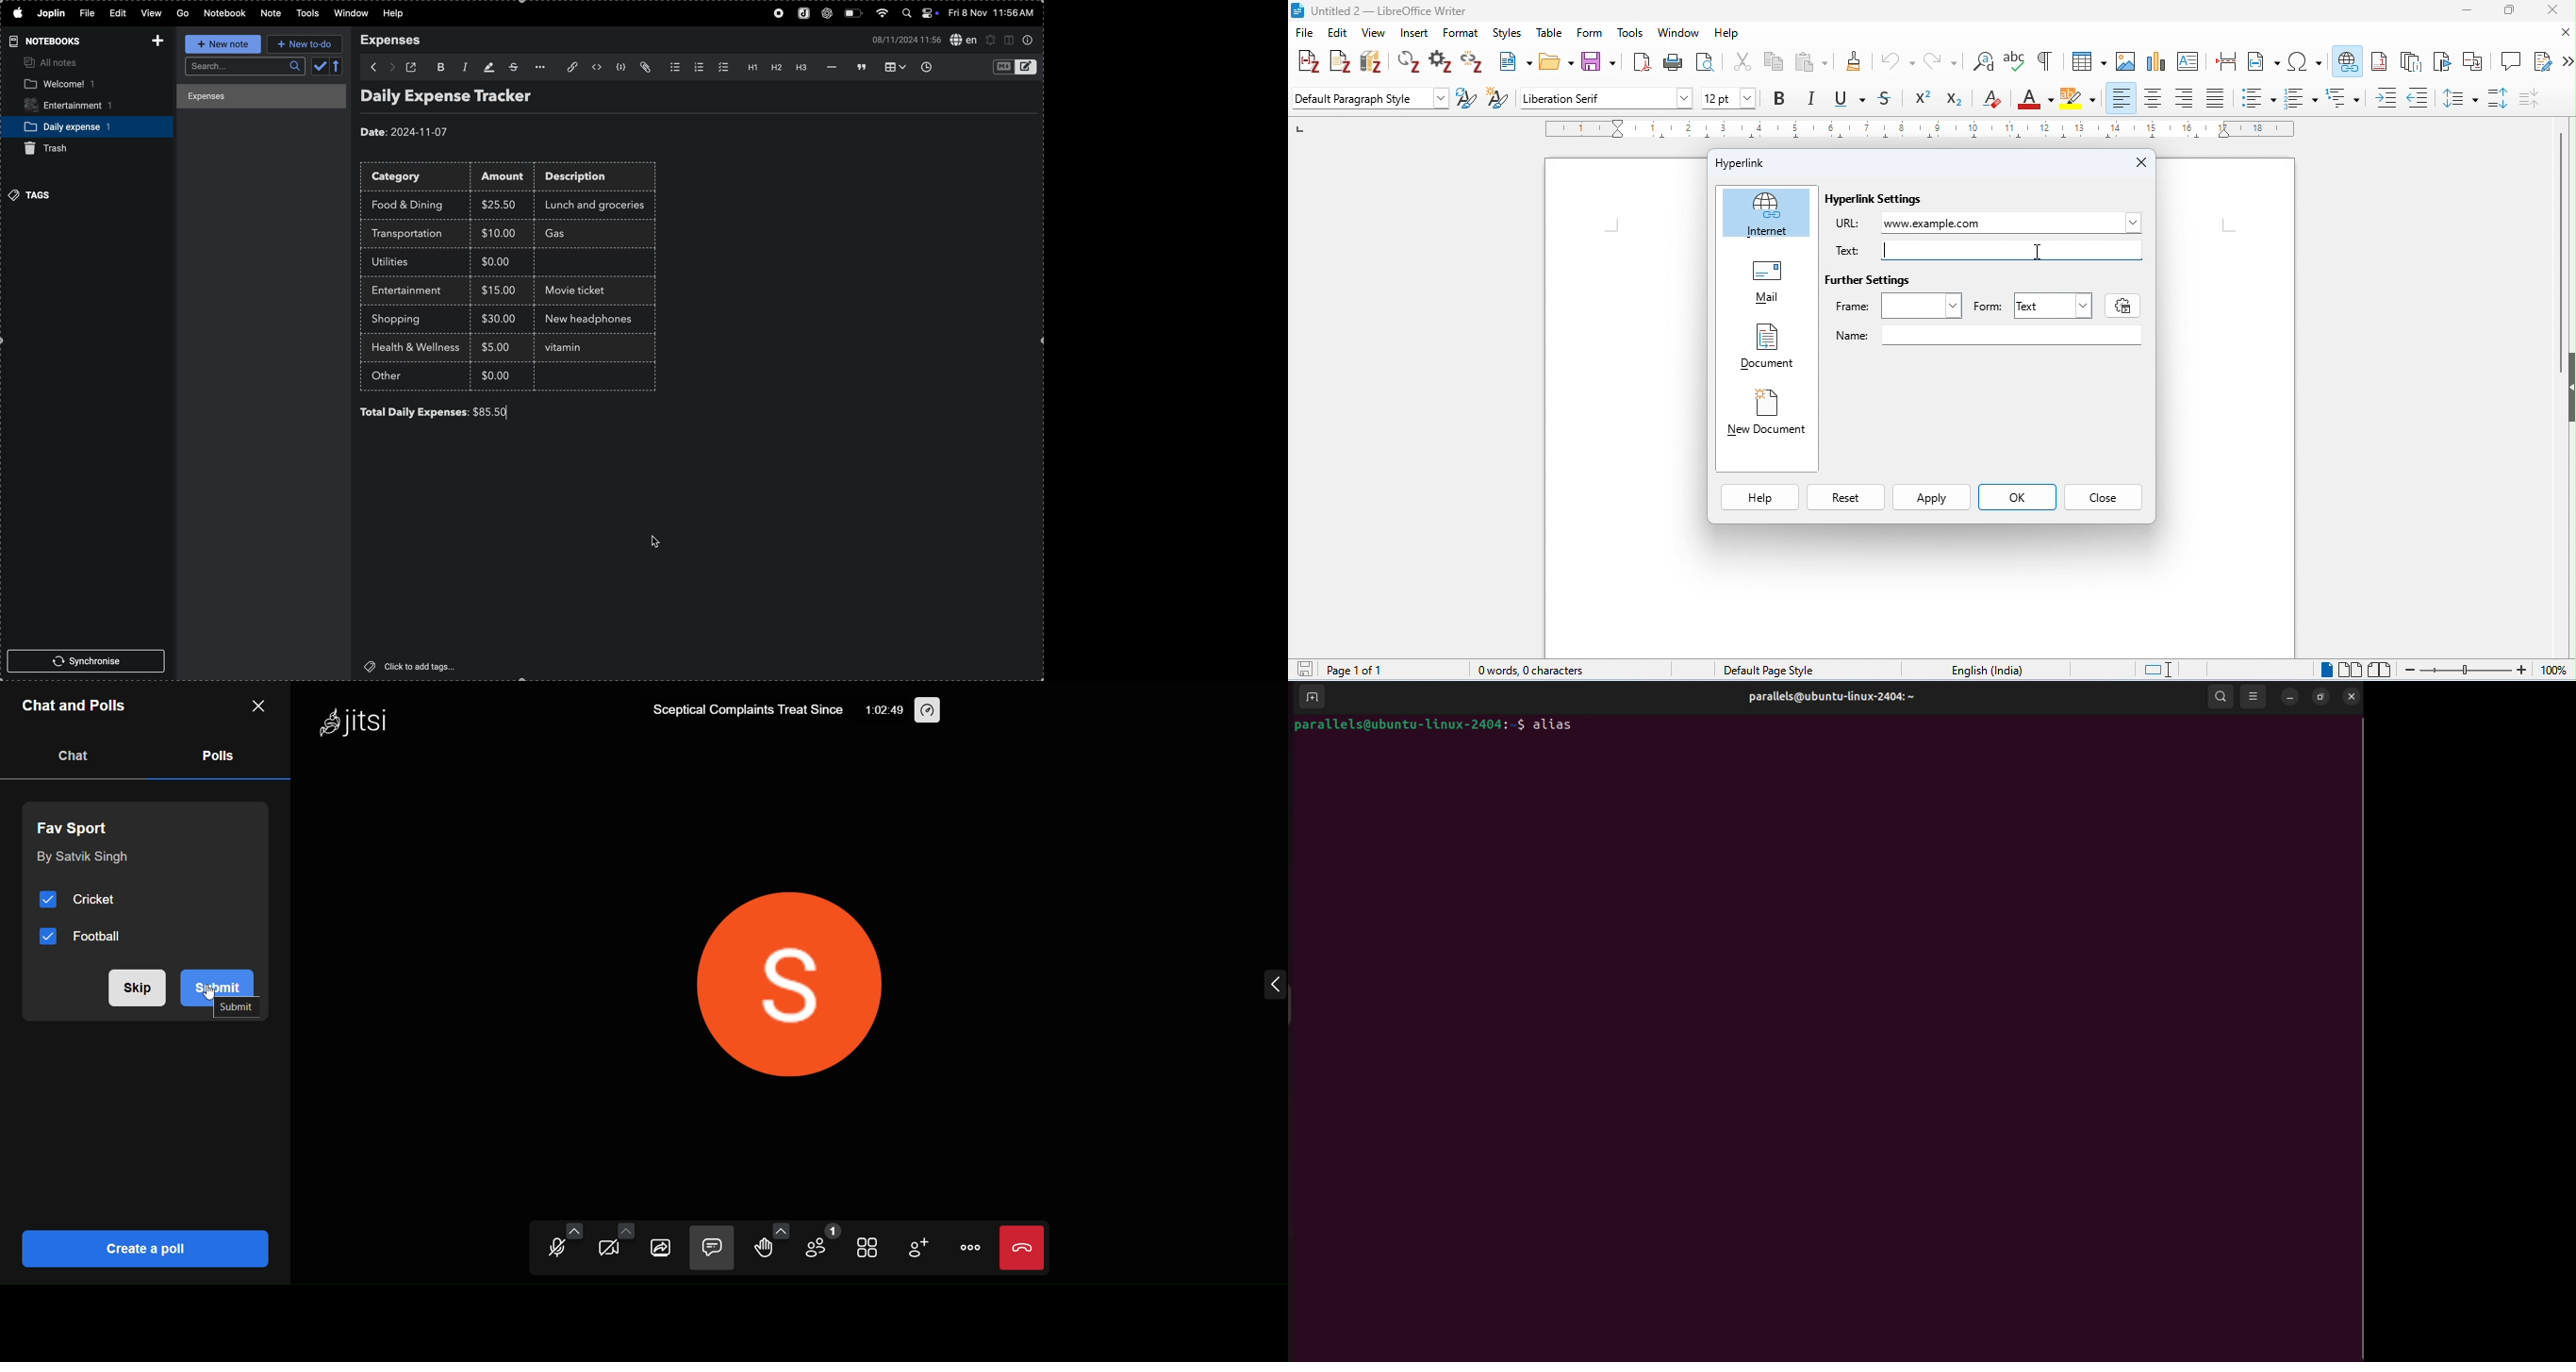 This screenshot has width=2576, height=1372. I want to click on hide, so click(2568, 390).